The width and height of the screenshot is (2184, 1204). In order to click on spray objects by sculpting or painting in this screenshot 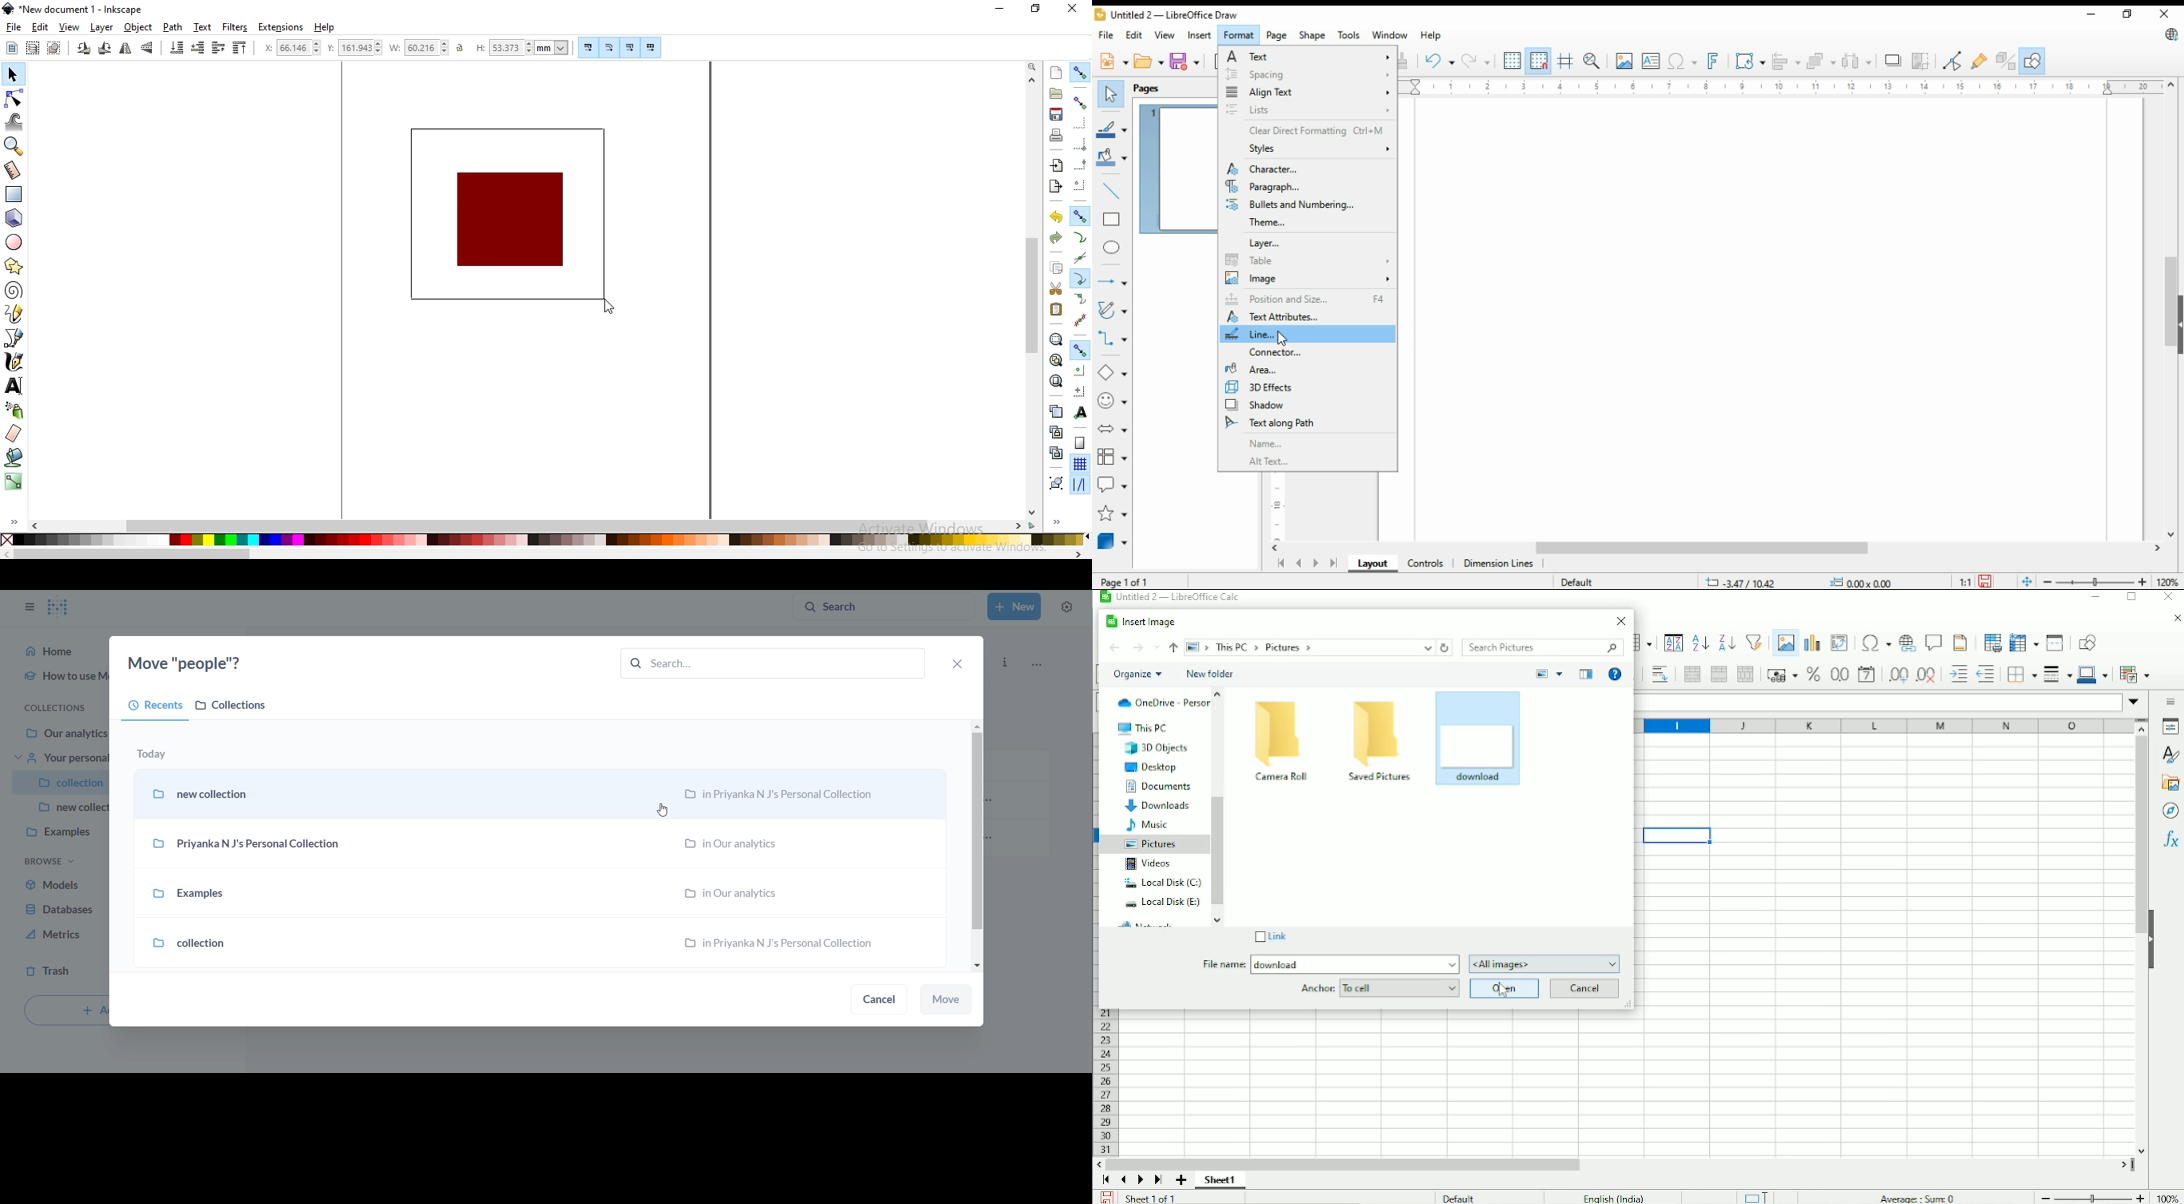, I will do `click(14, 411)`.